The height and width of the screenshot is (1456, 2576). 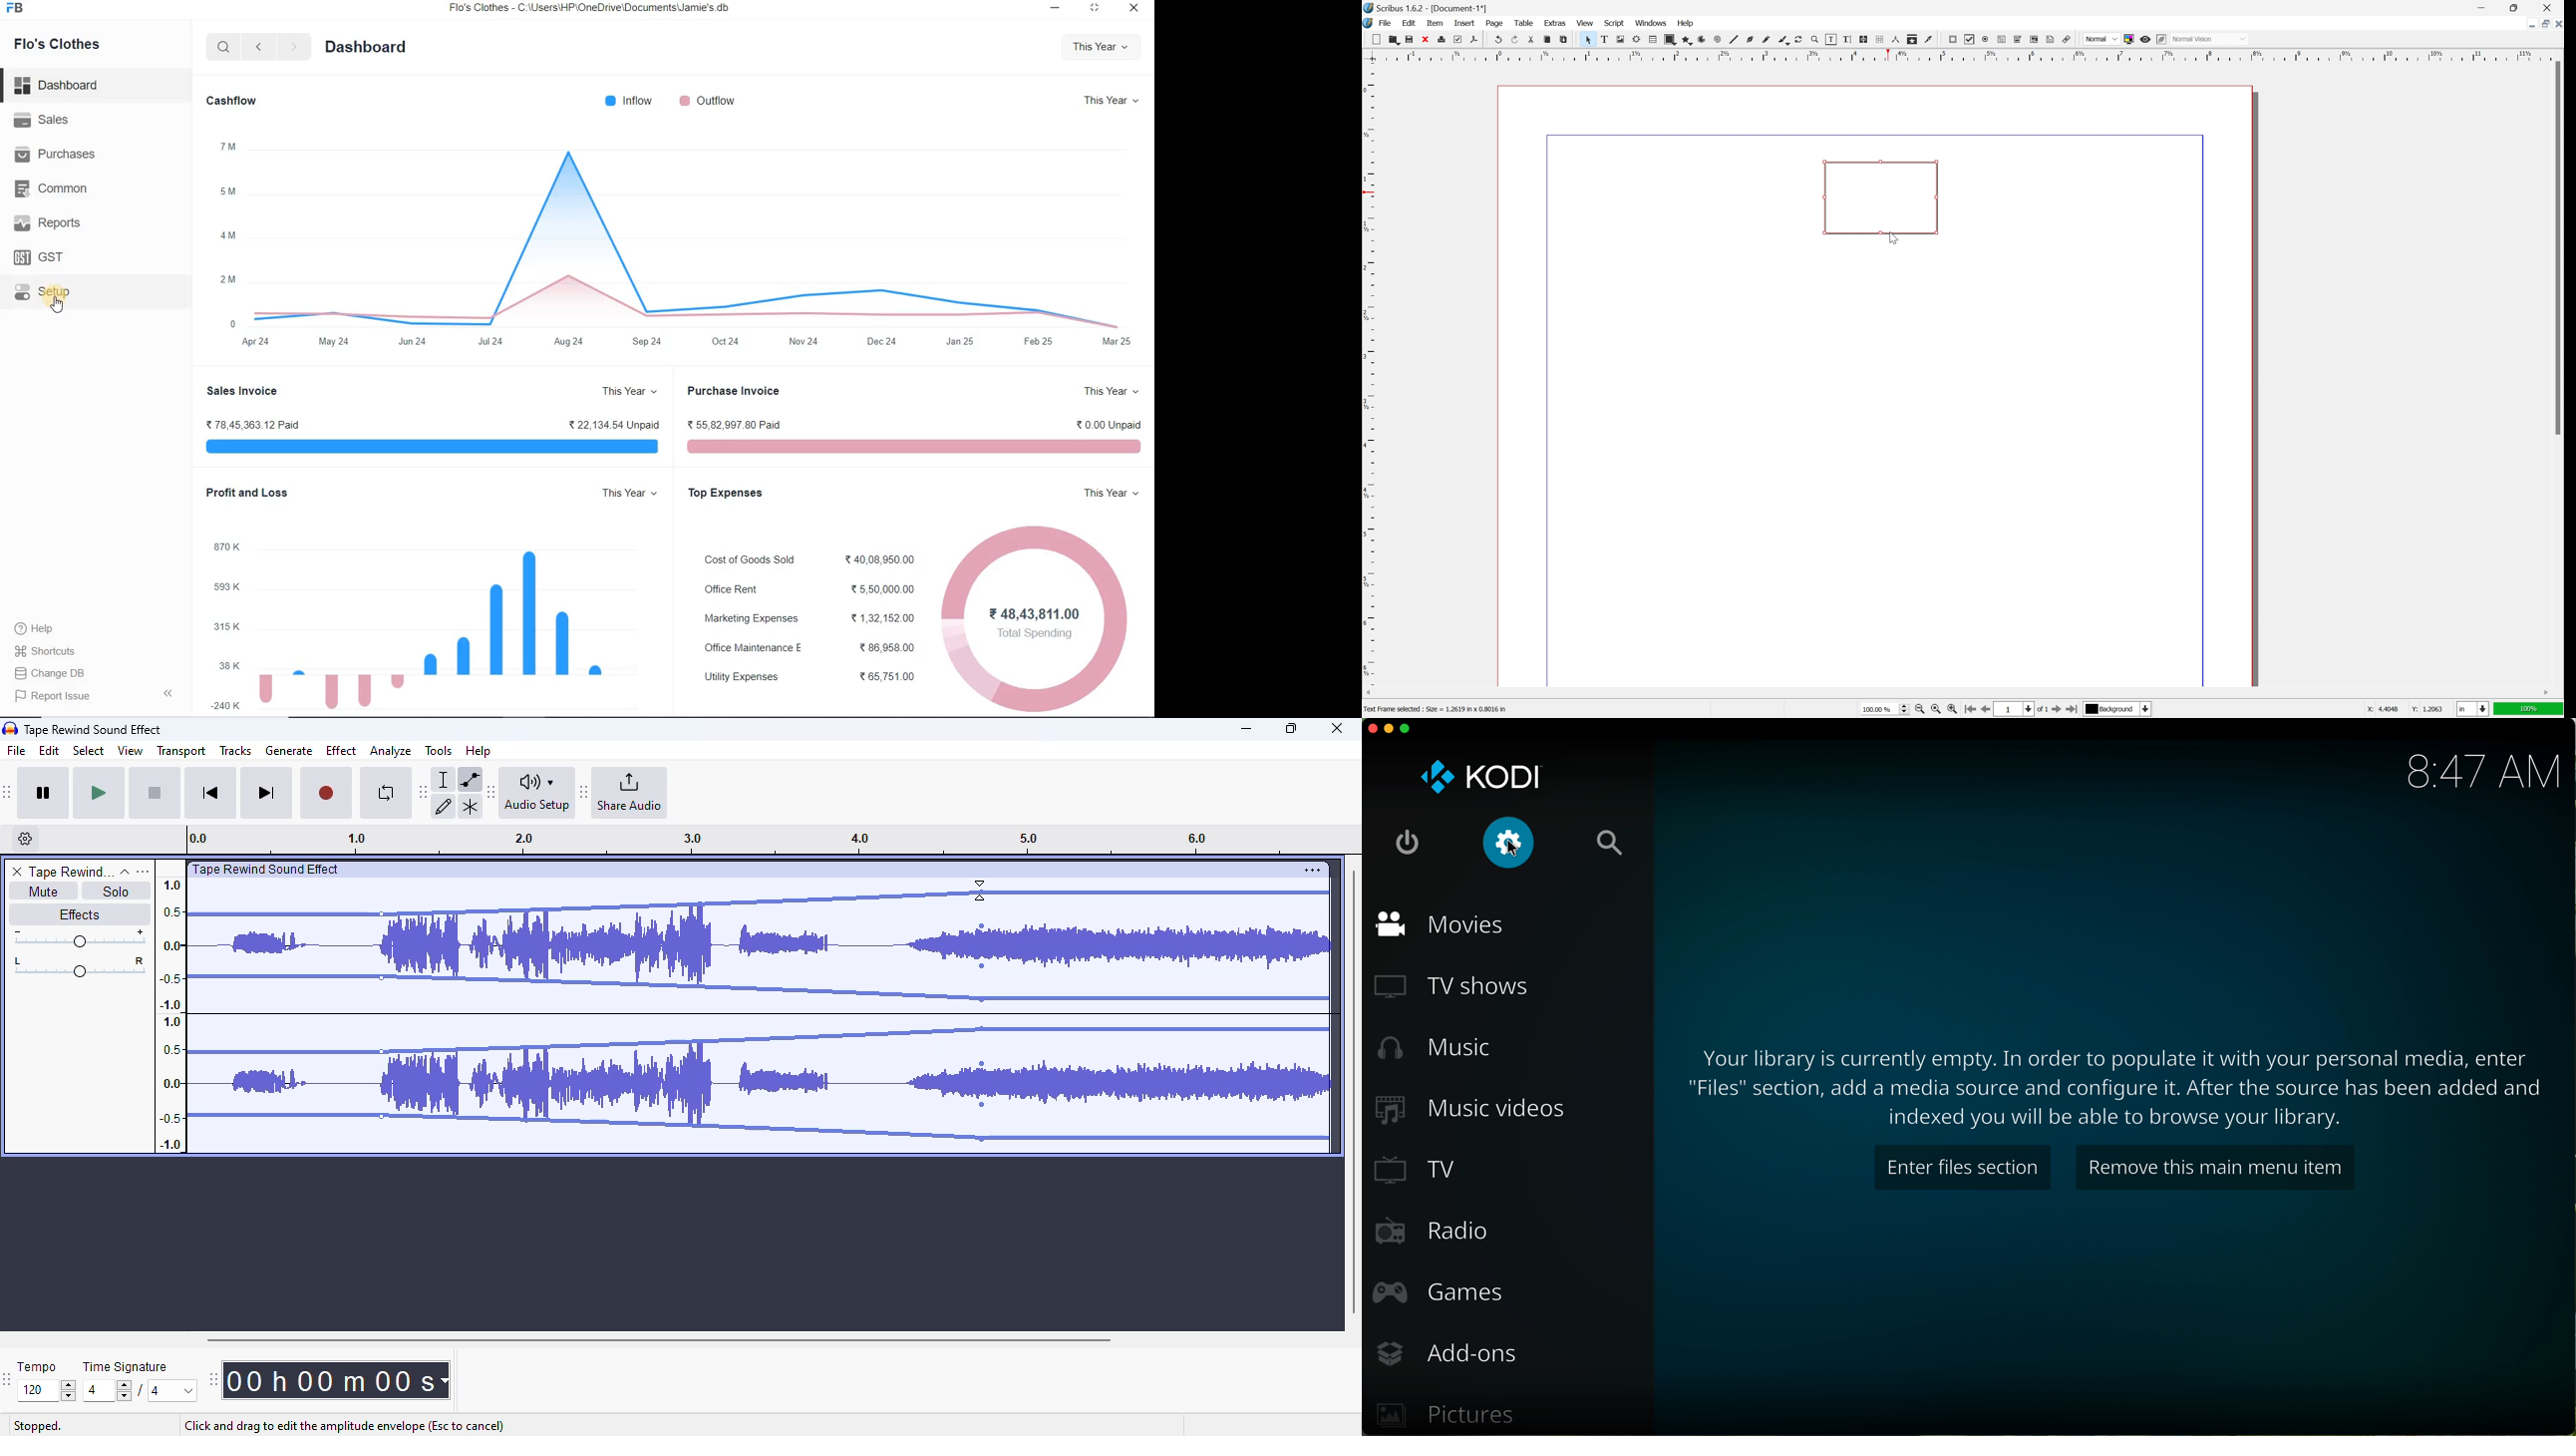 I want to click on track name, so click(x=71, y=873).